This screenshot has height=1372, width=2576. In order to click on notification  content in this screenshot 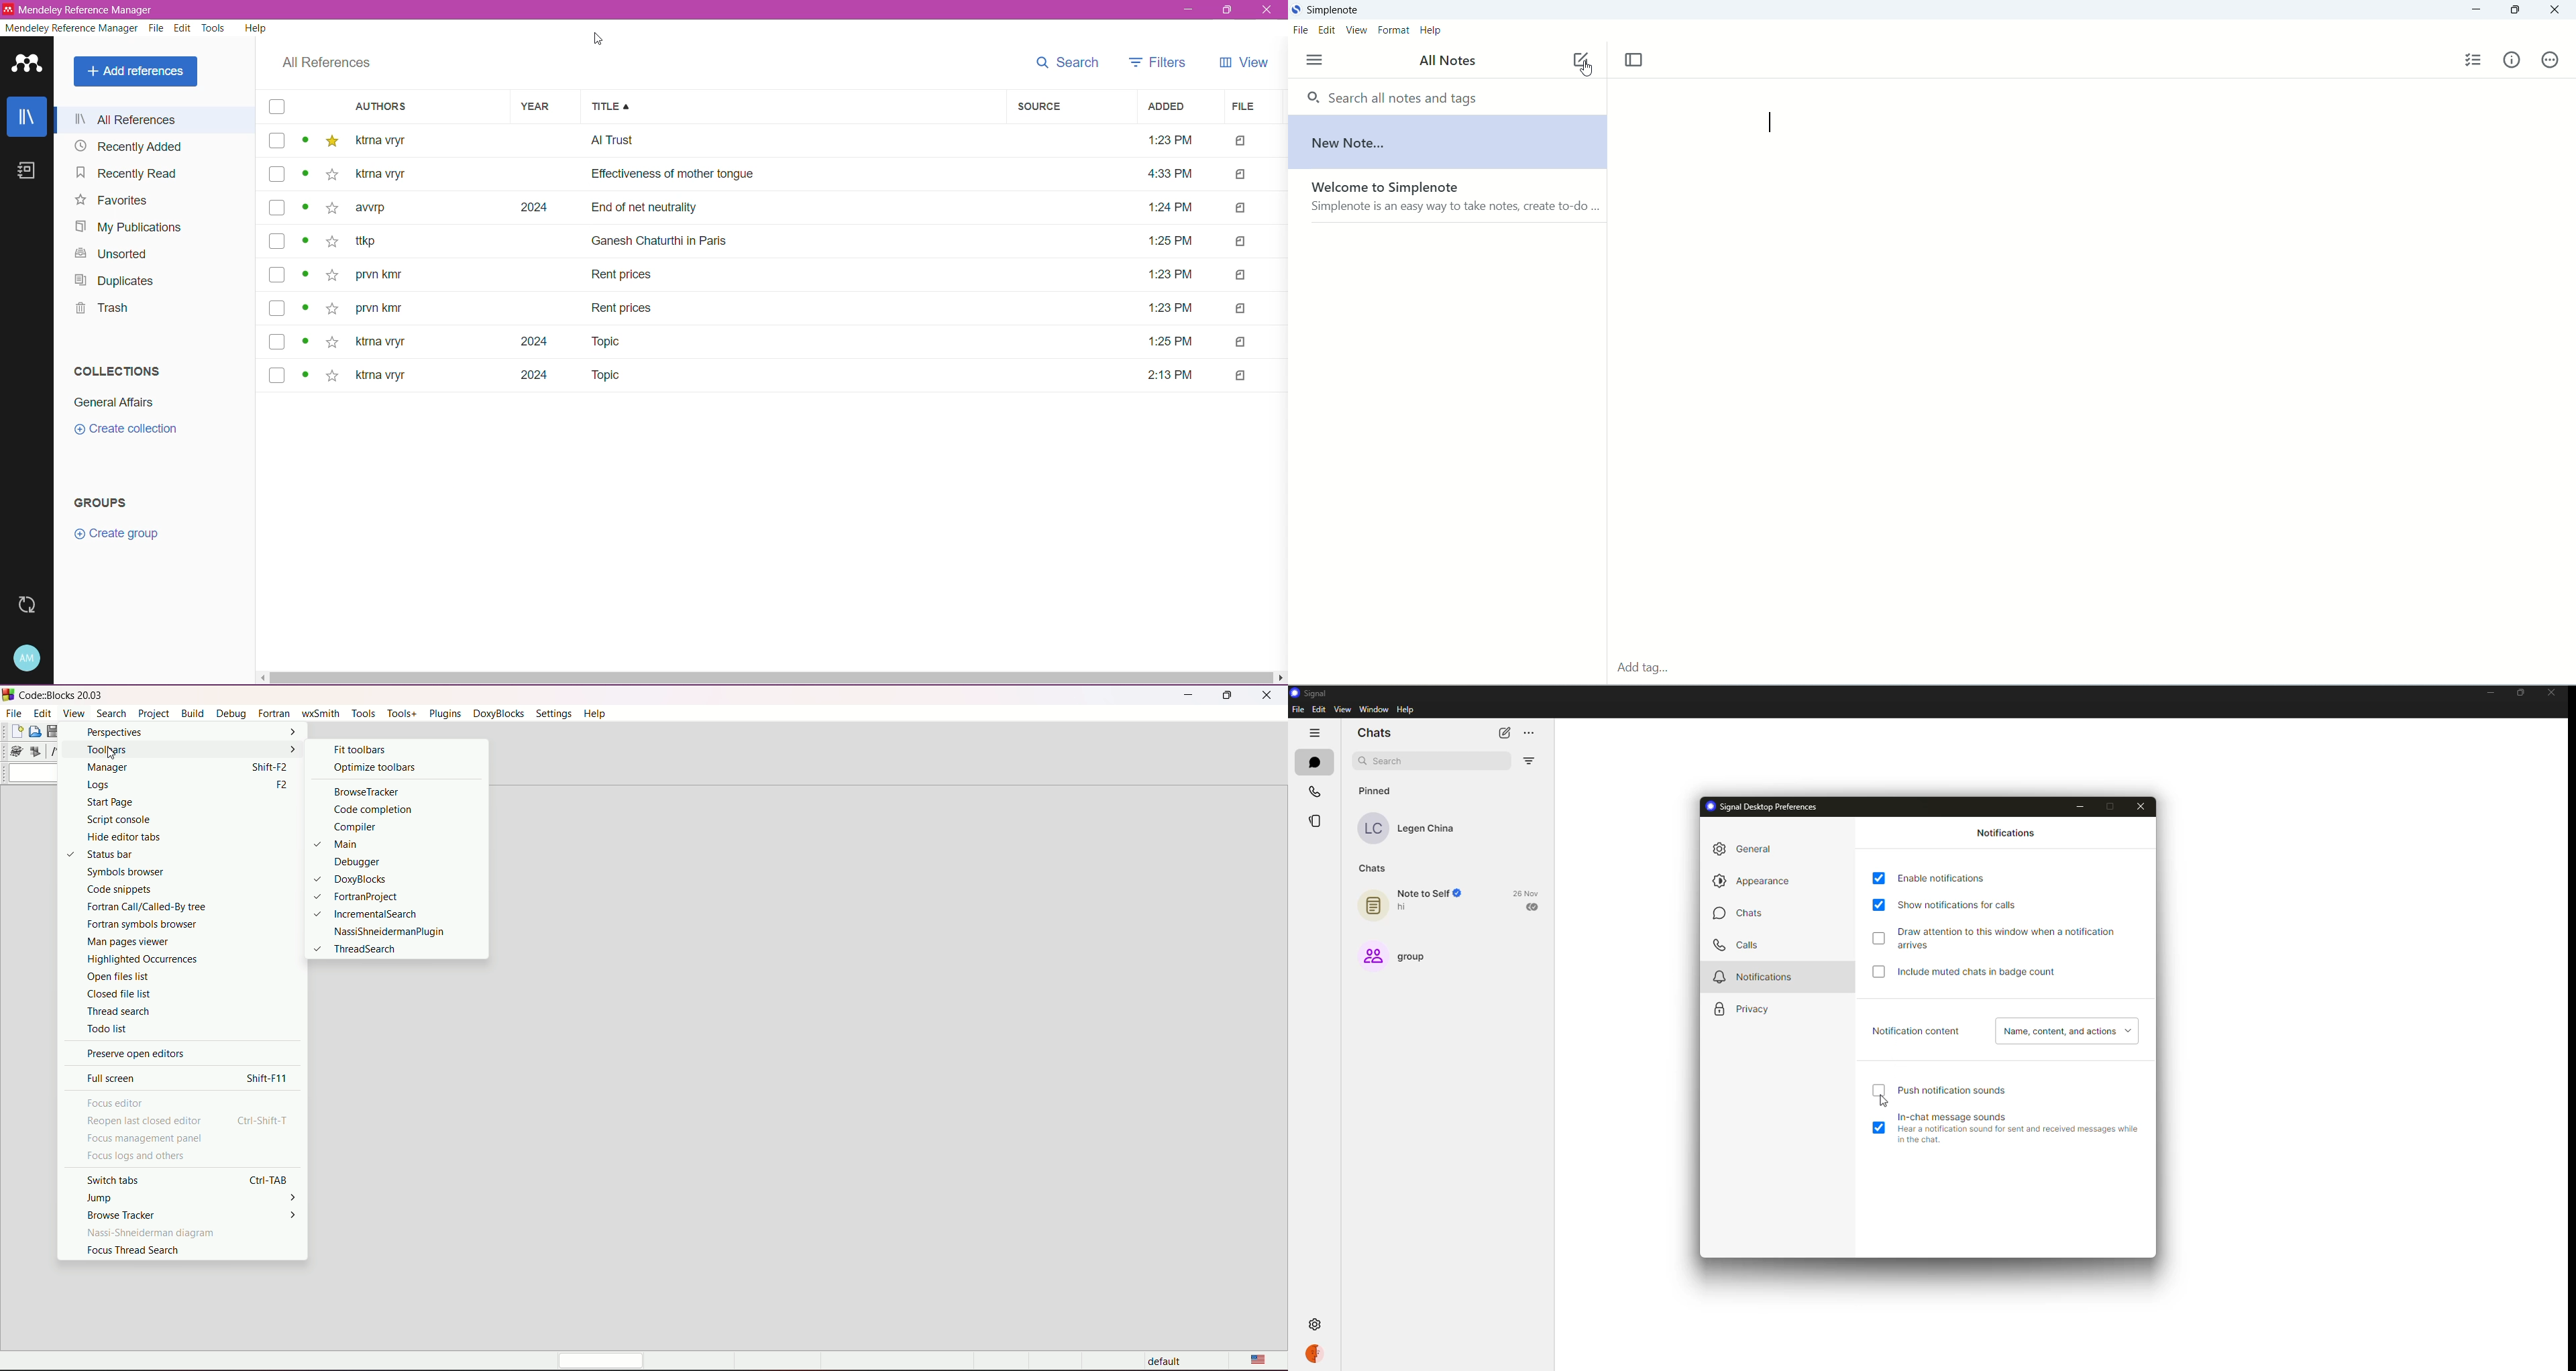, I will do `click(1914, 1031)`.